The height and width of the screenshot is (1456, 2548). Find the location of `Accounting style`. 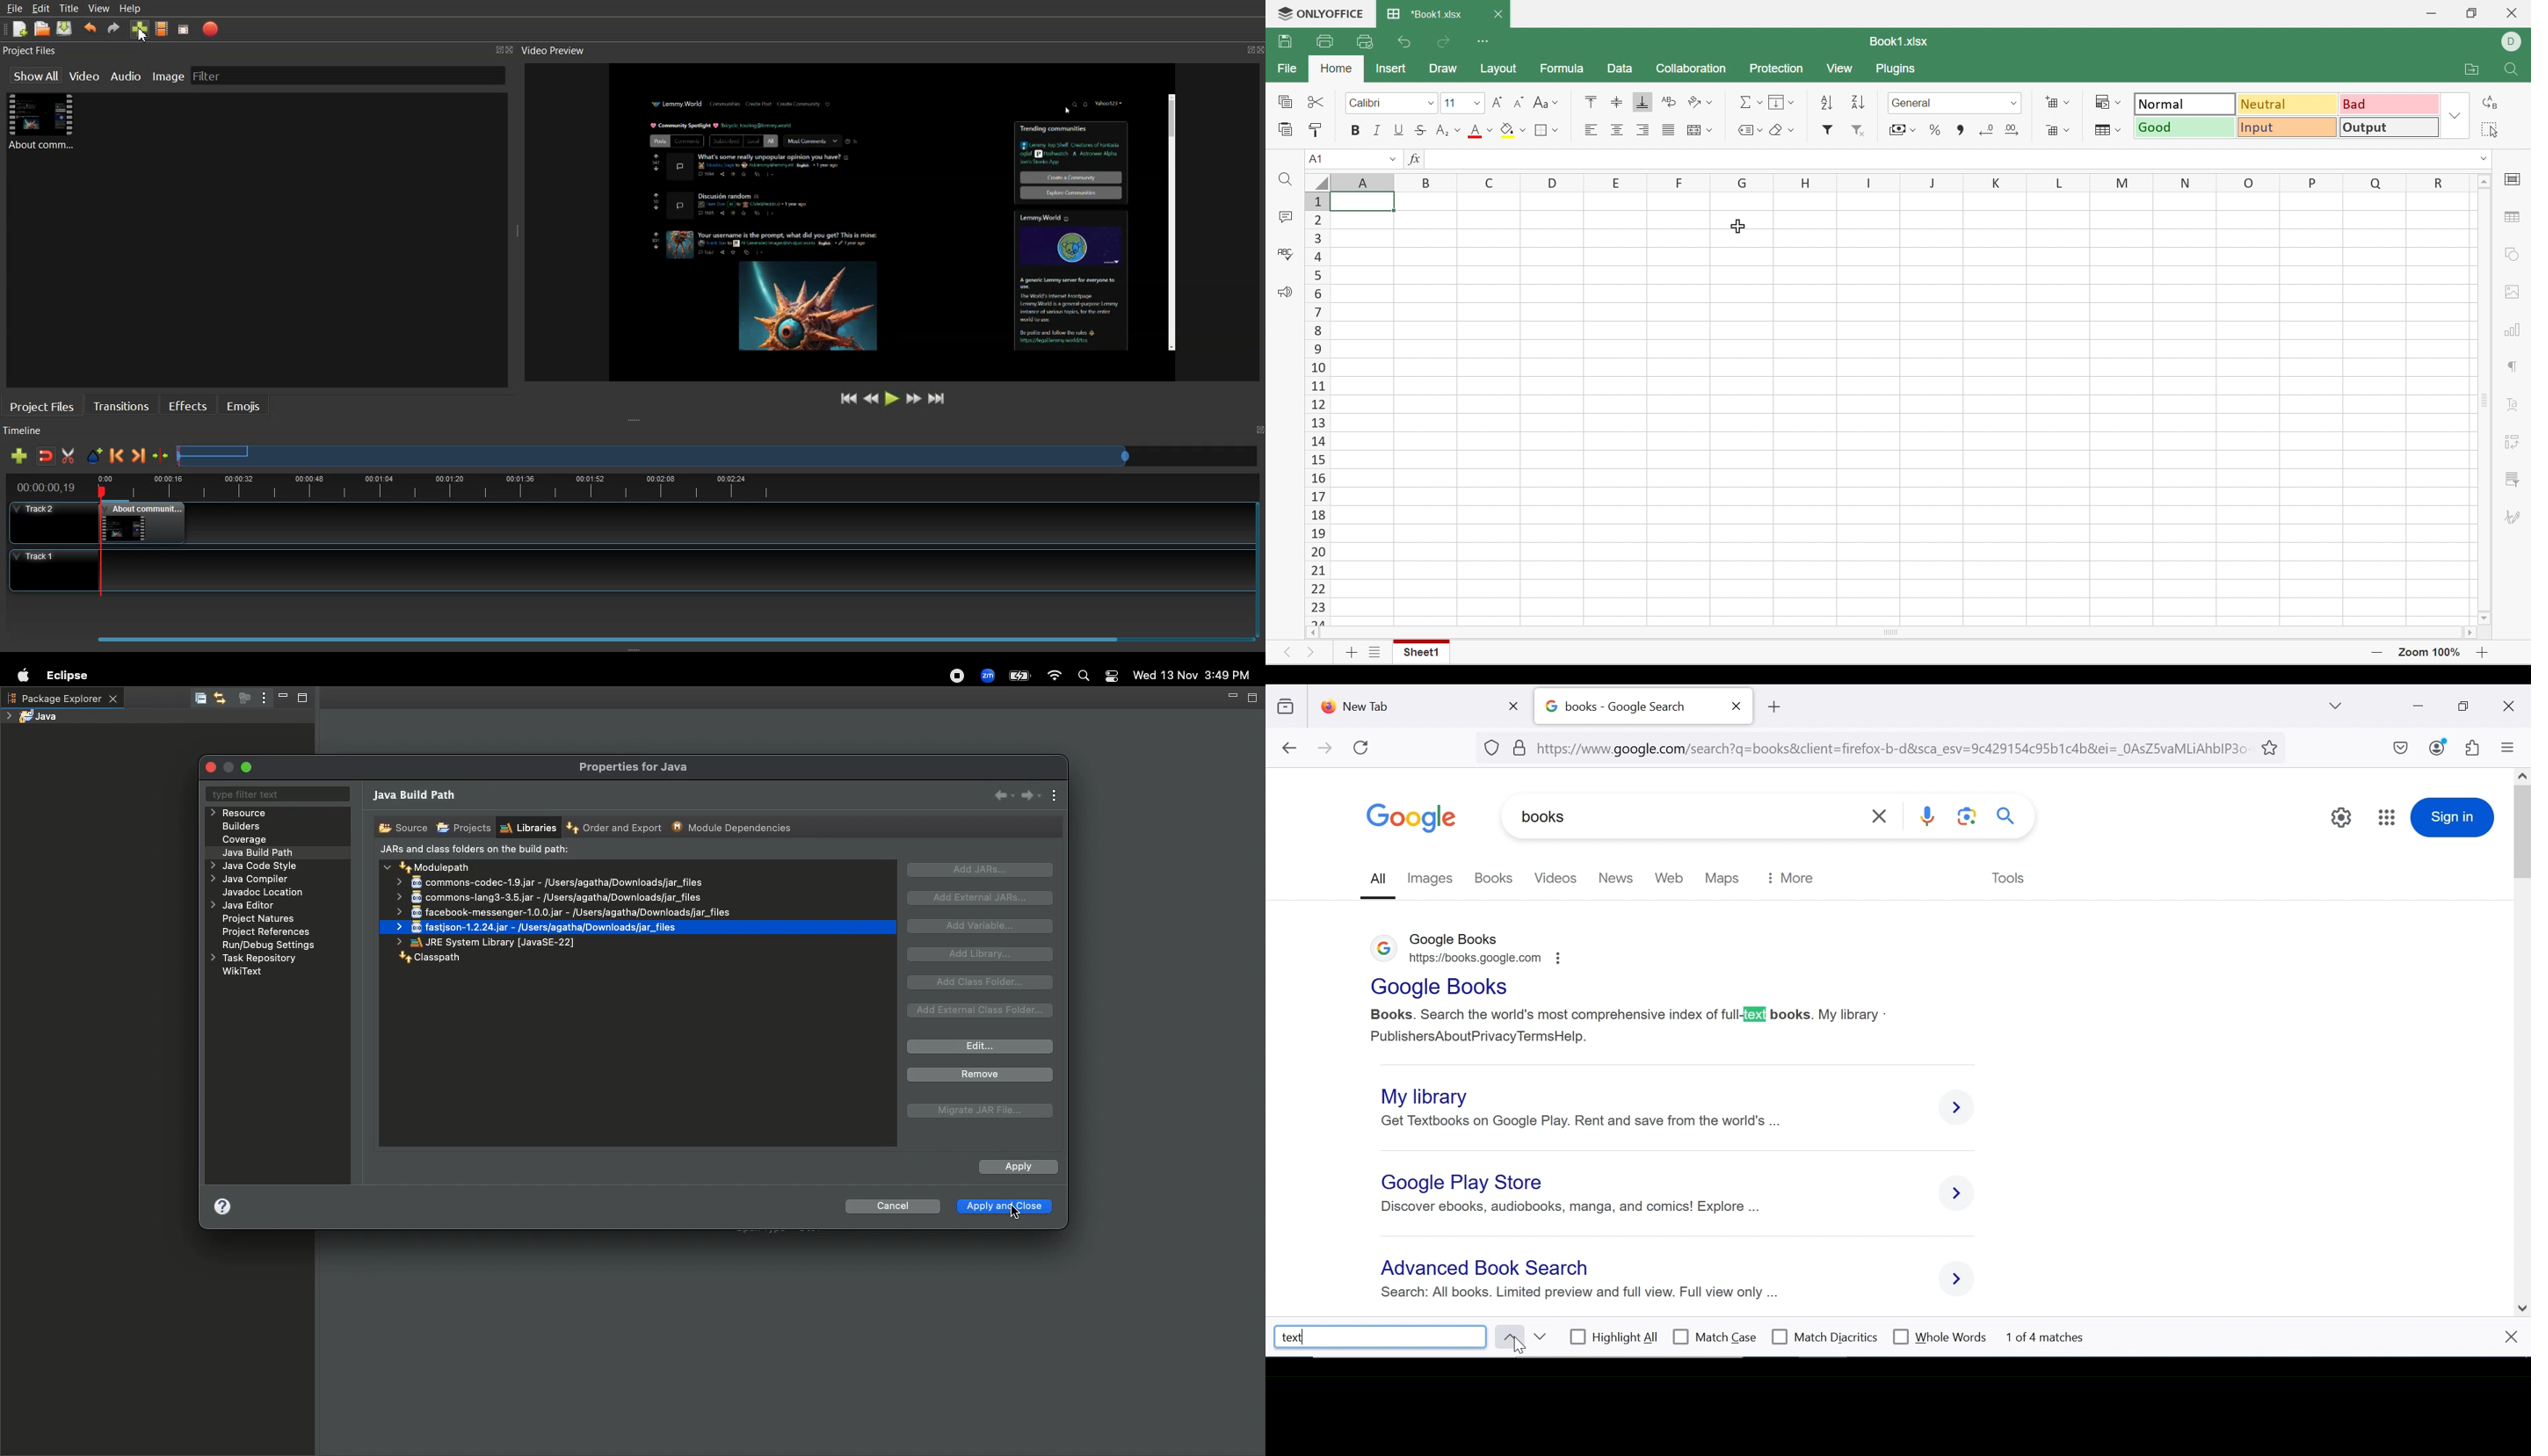

Accounting style is located at coordinates (1901, 130).